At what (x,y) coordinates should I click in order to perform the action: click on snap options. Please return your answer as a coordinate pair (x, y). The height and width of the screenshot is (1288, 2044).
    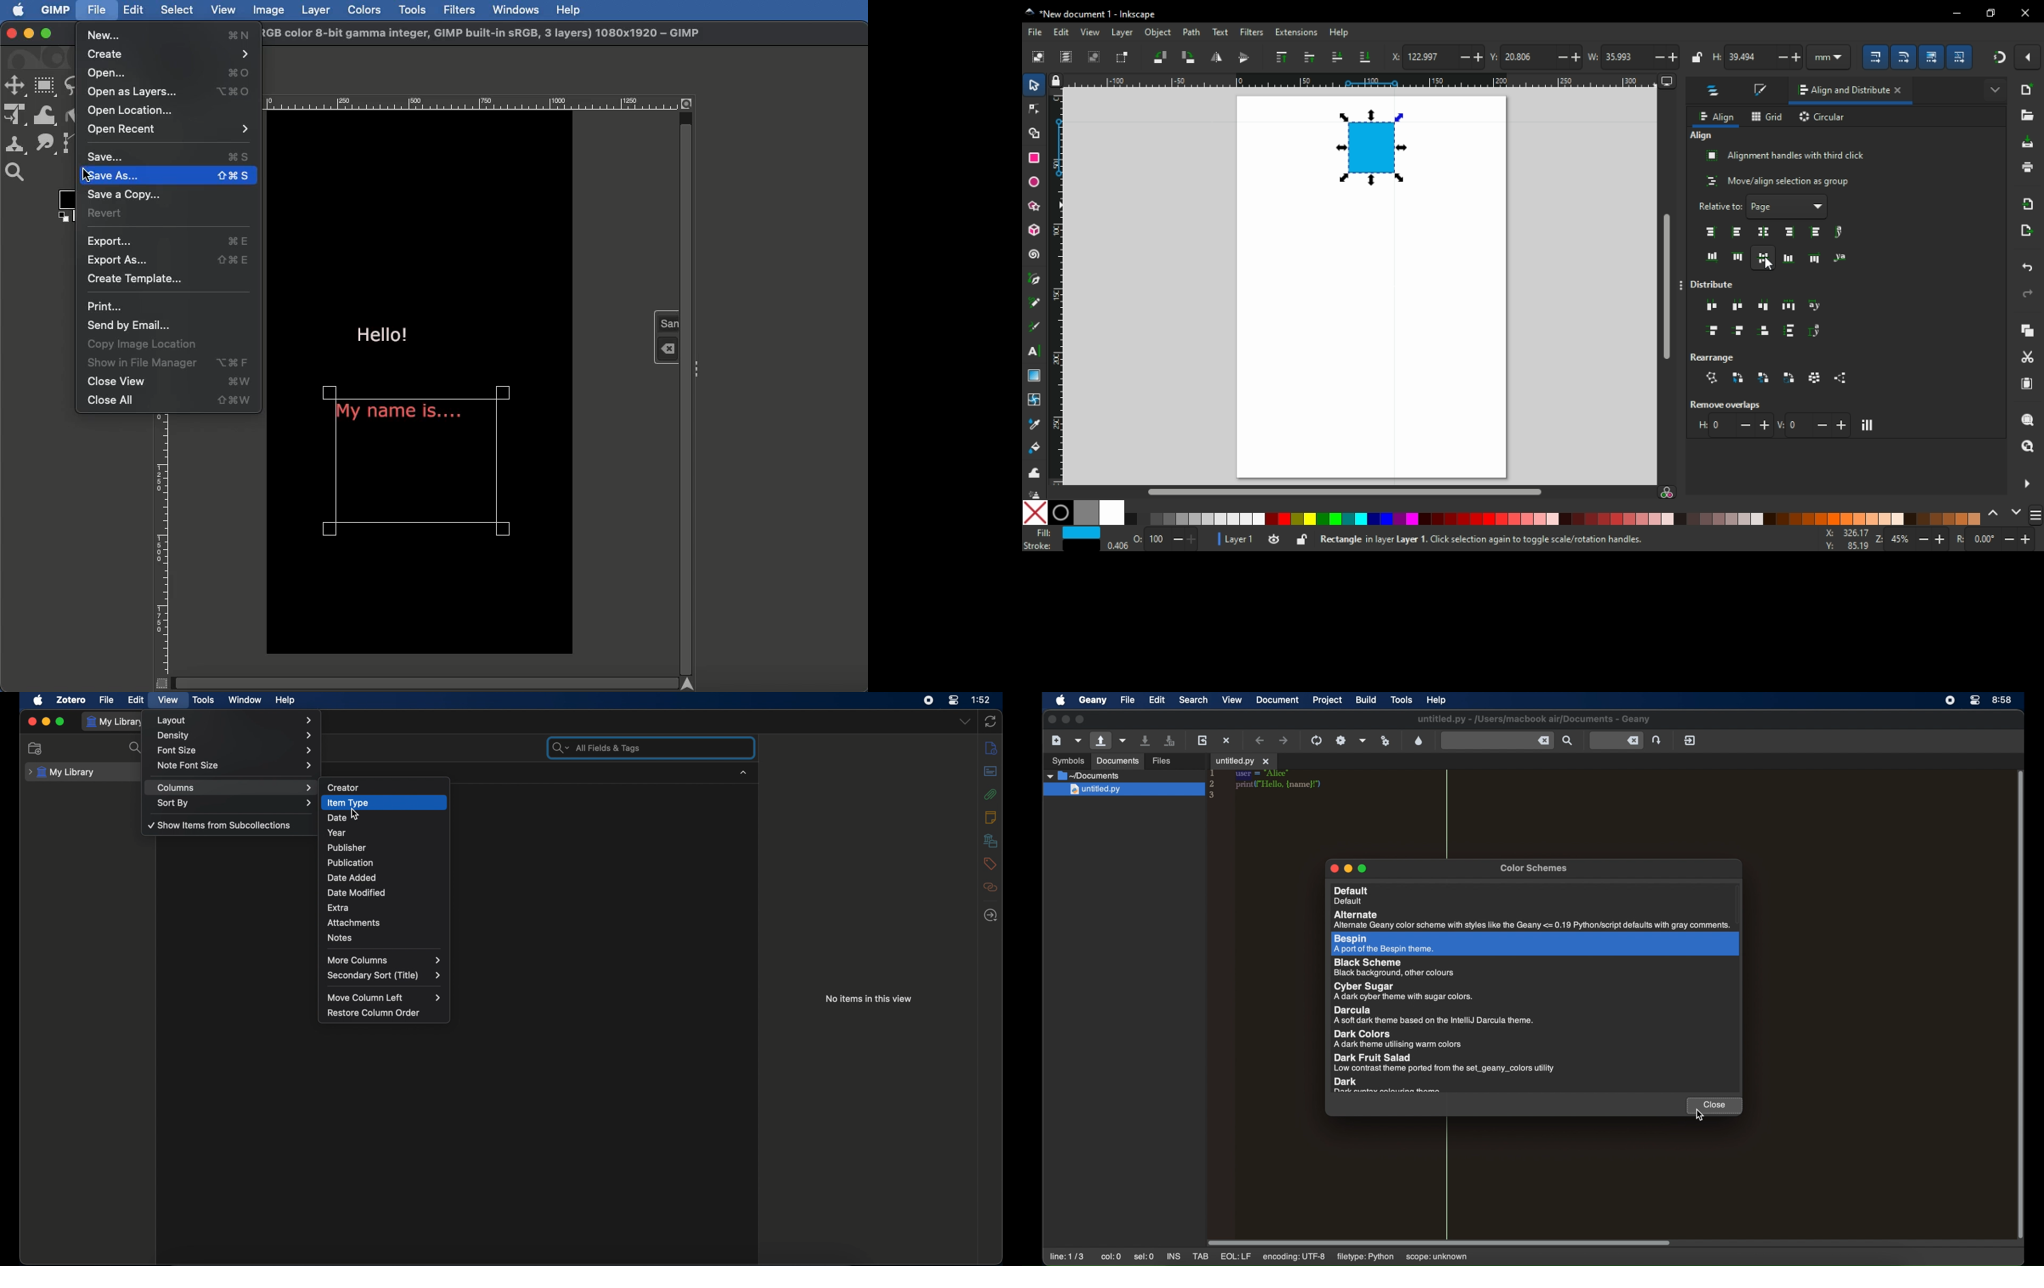
    Looking at the image, I should click on (2029, 57).